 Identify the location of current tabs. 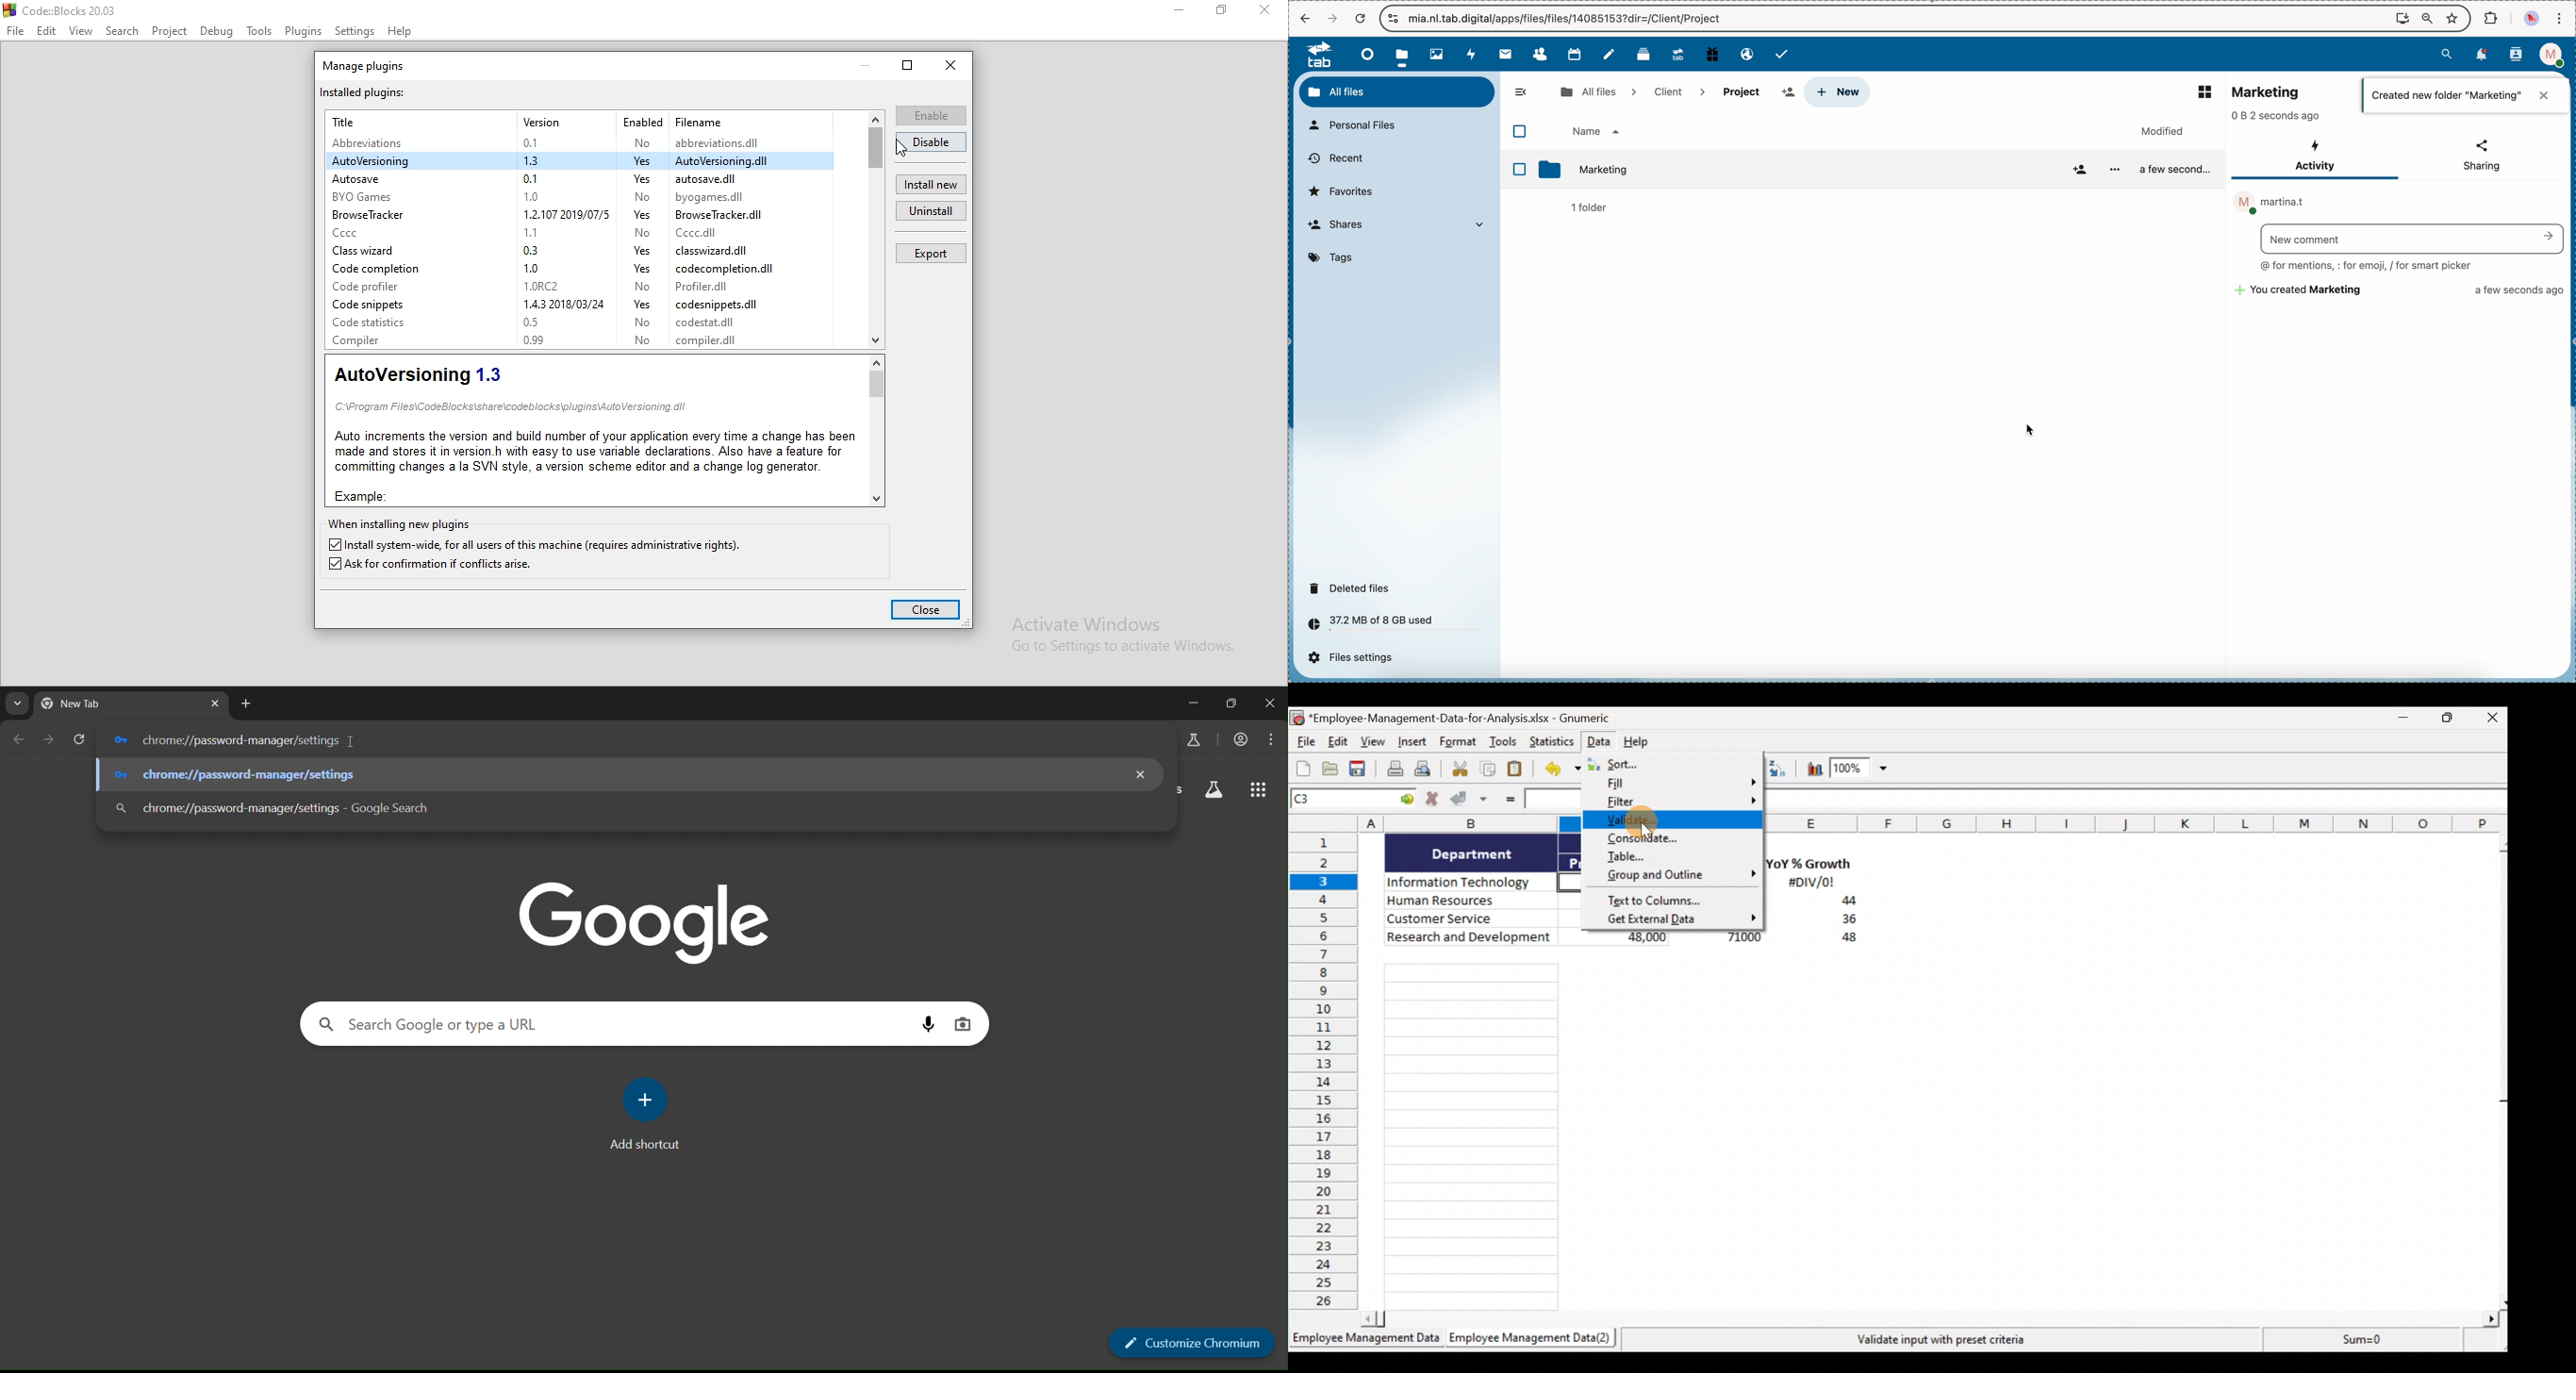
(102, 705).